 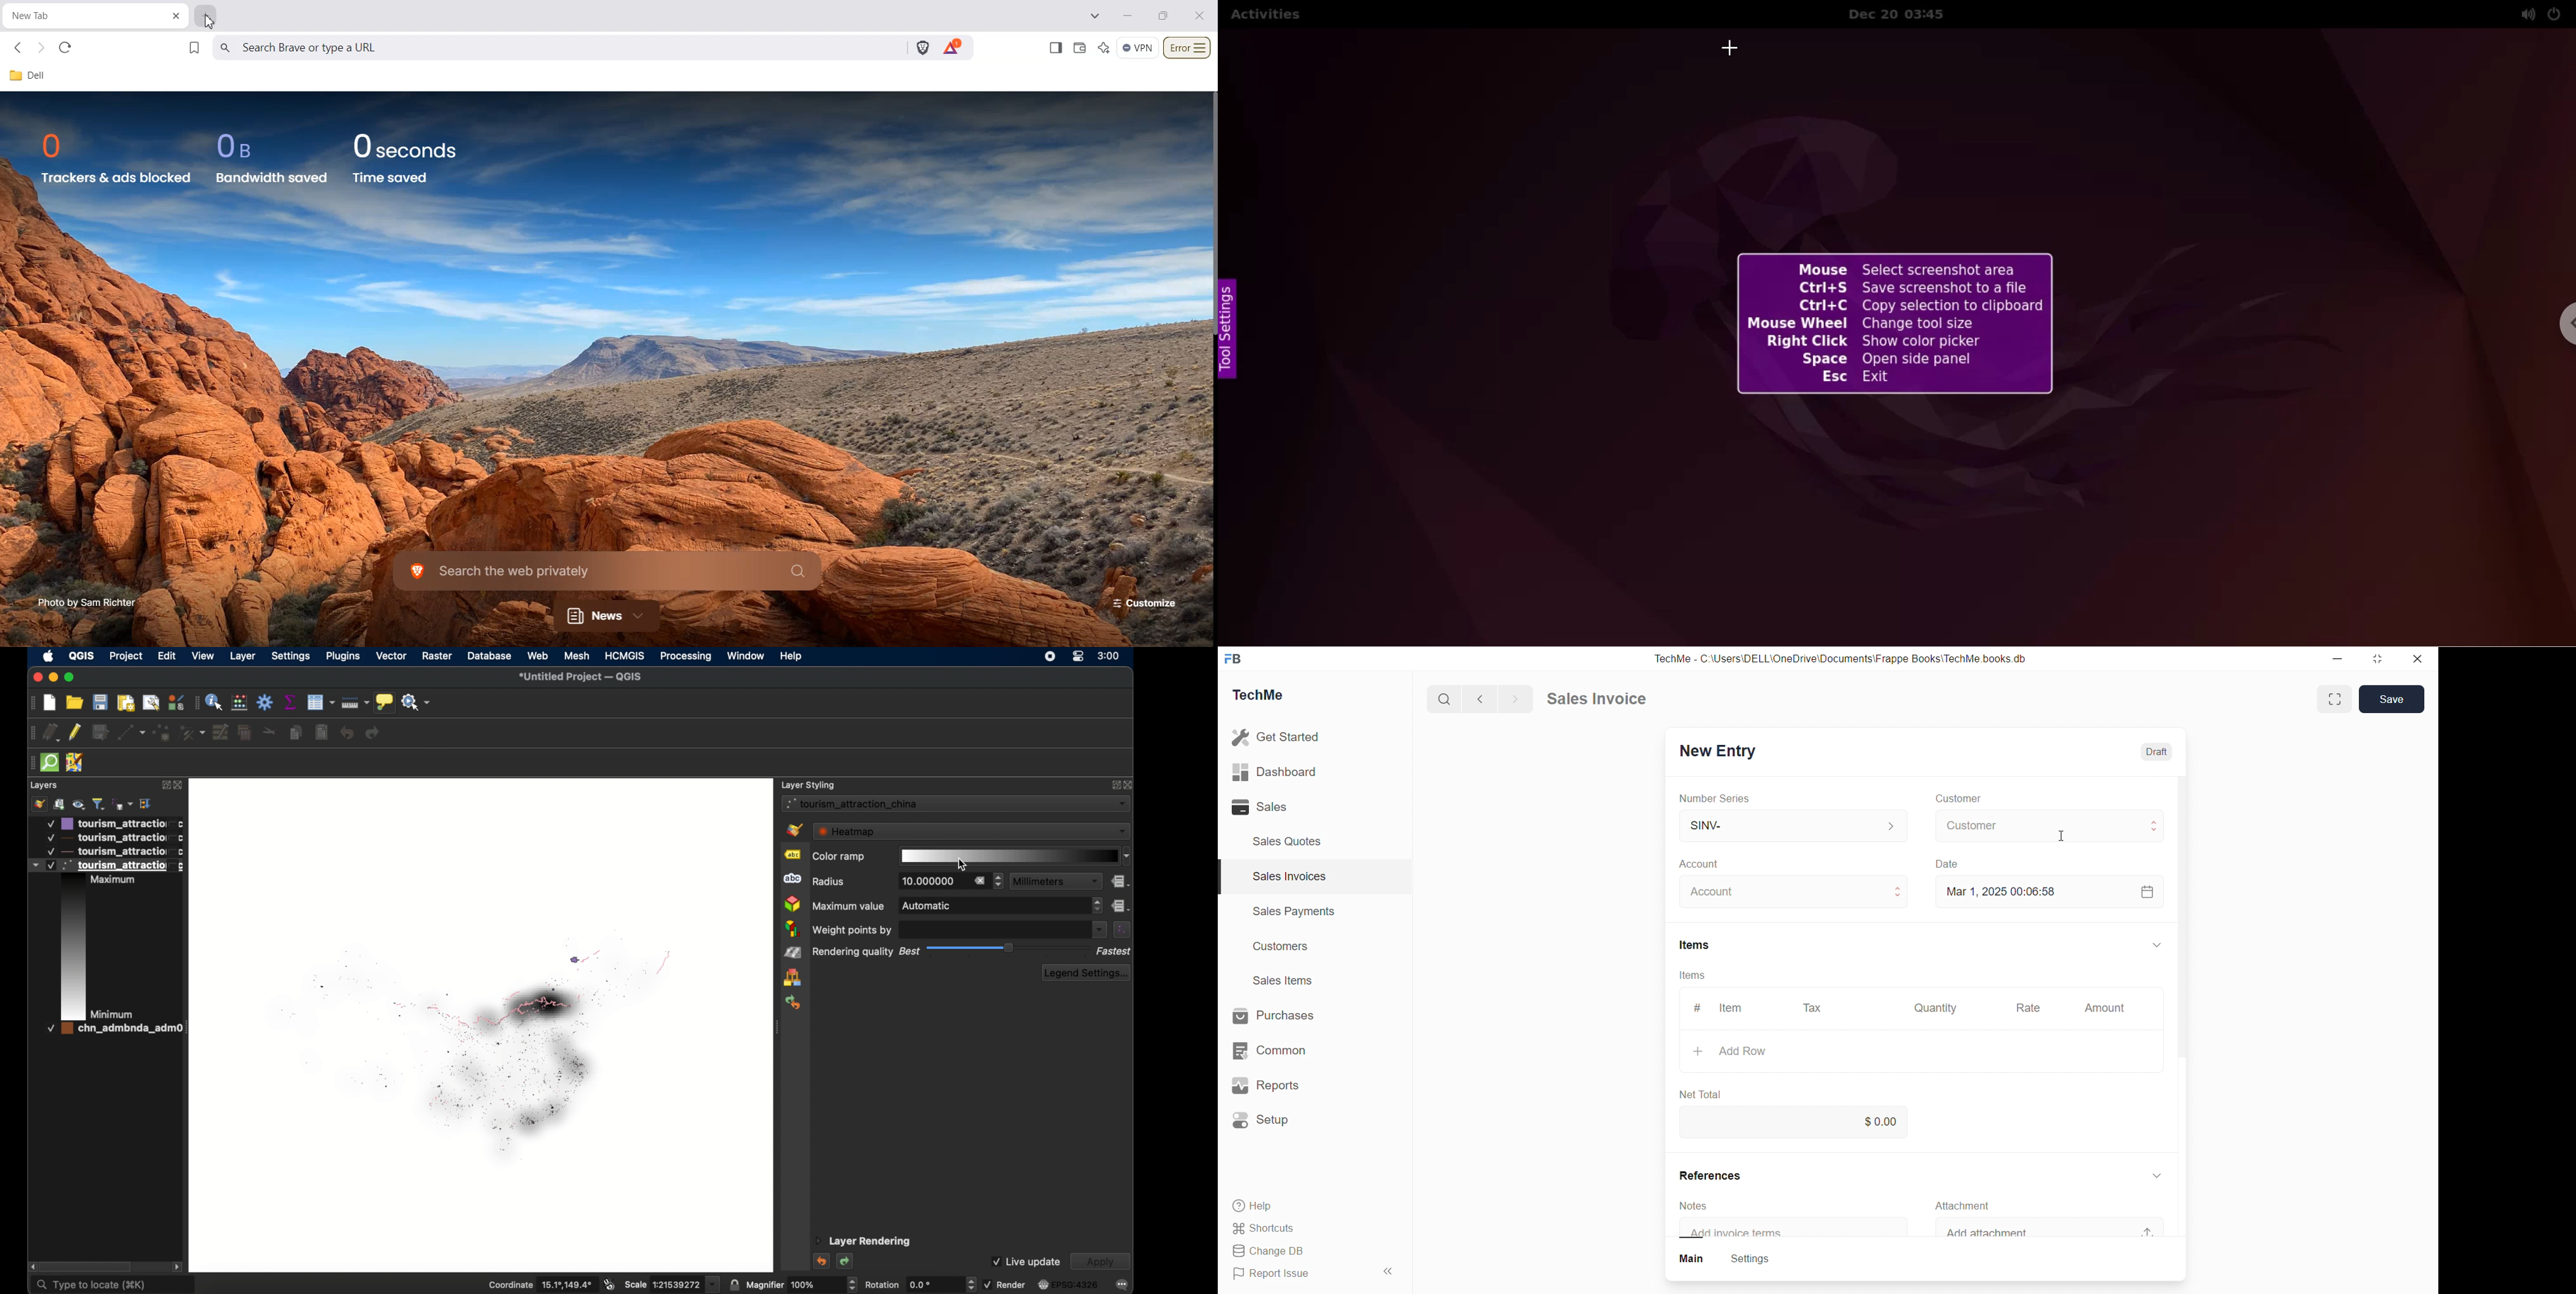 What do you see at coordinates (2066, 836) in the screenshot?
I see `Cursor` at bounding box center [2066, 836].